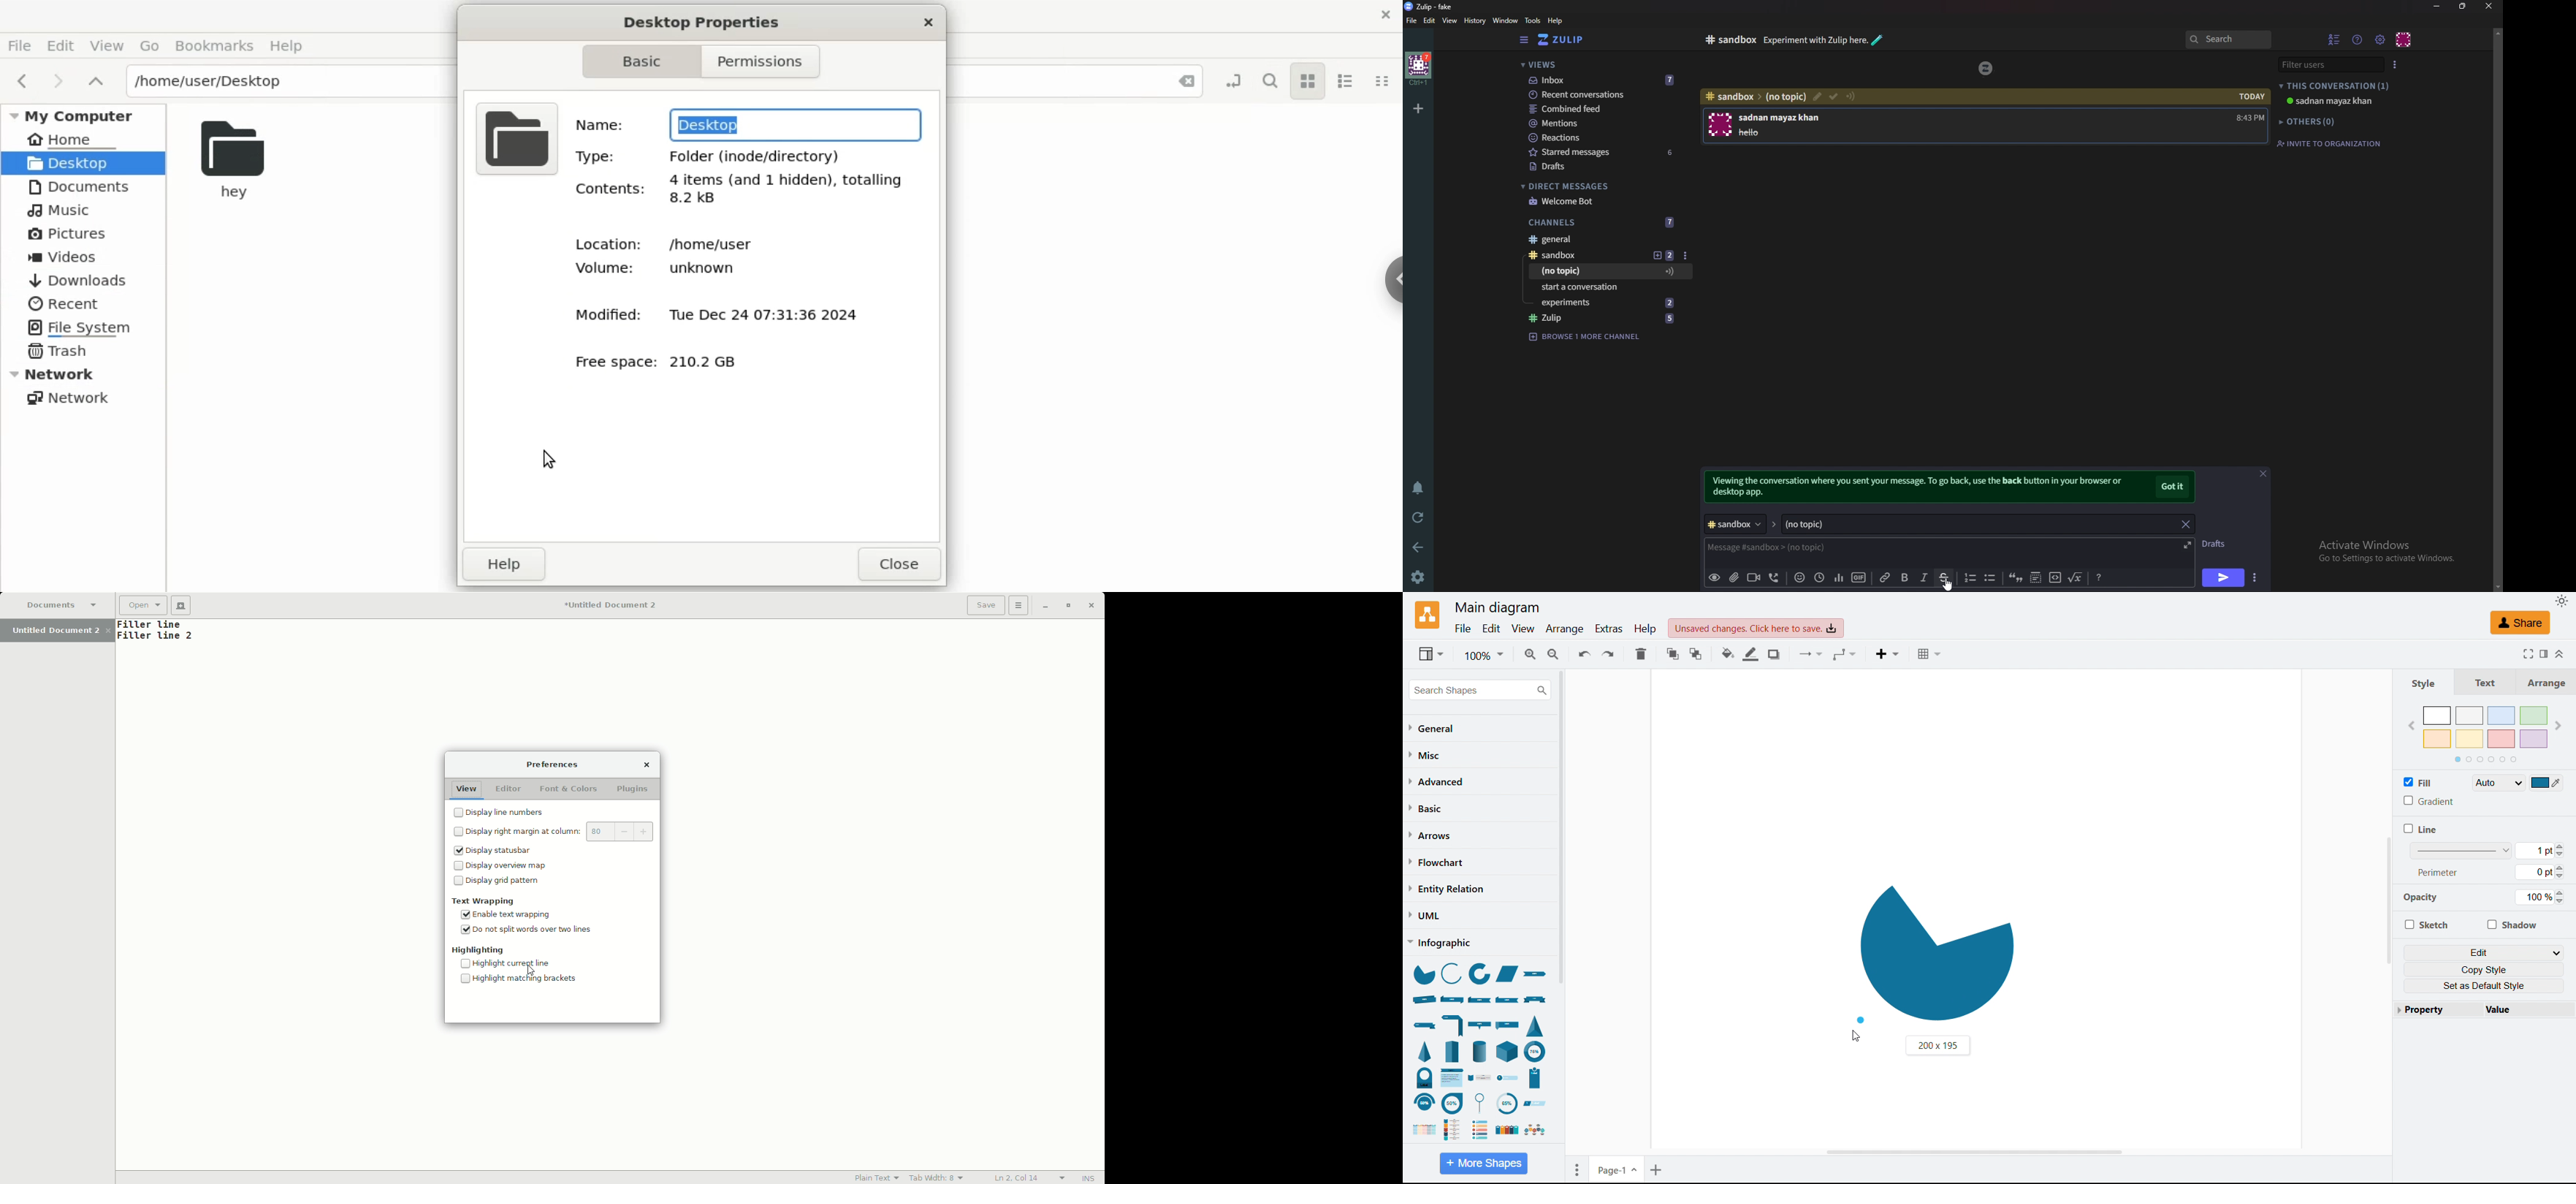 The height and width of the screenshot is (1204, 2576). Describe the element at coordinates (2540, 897) in the screenshot. I see `Set opacity ` at that location.